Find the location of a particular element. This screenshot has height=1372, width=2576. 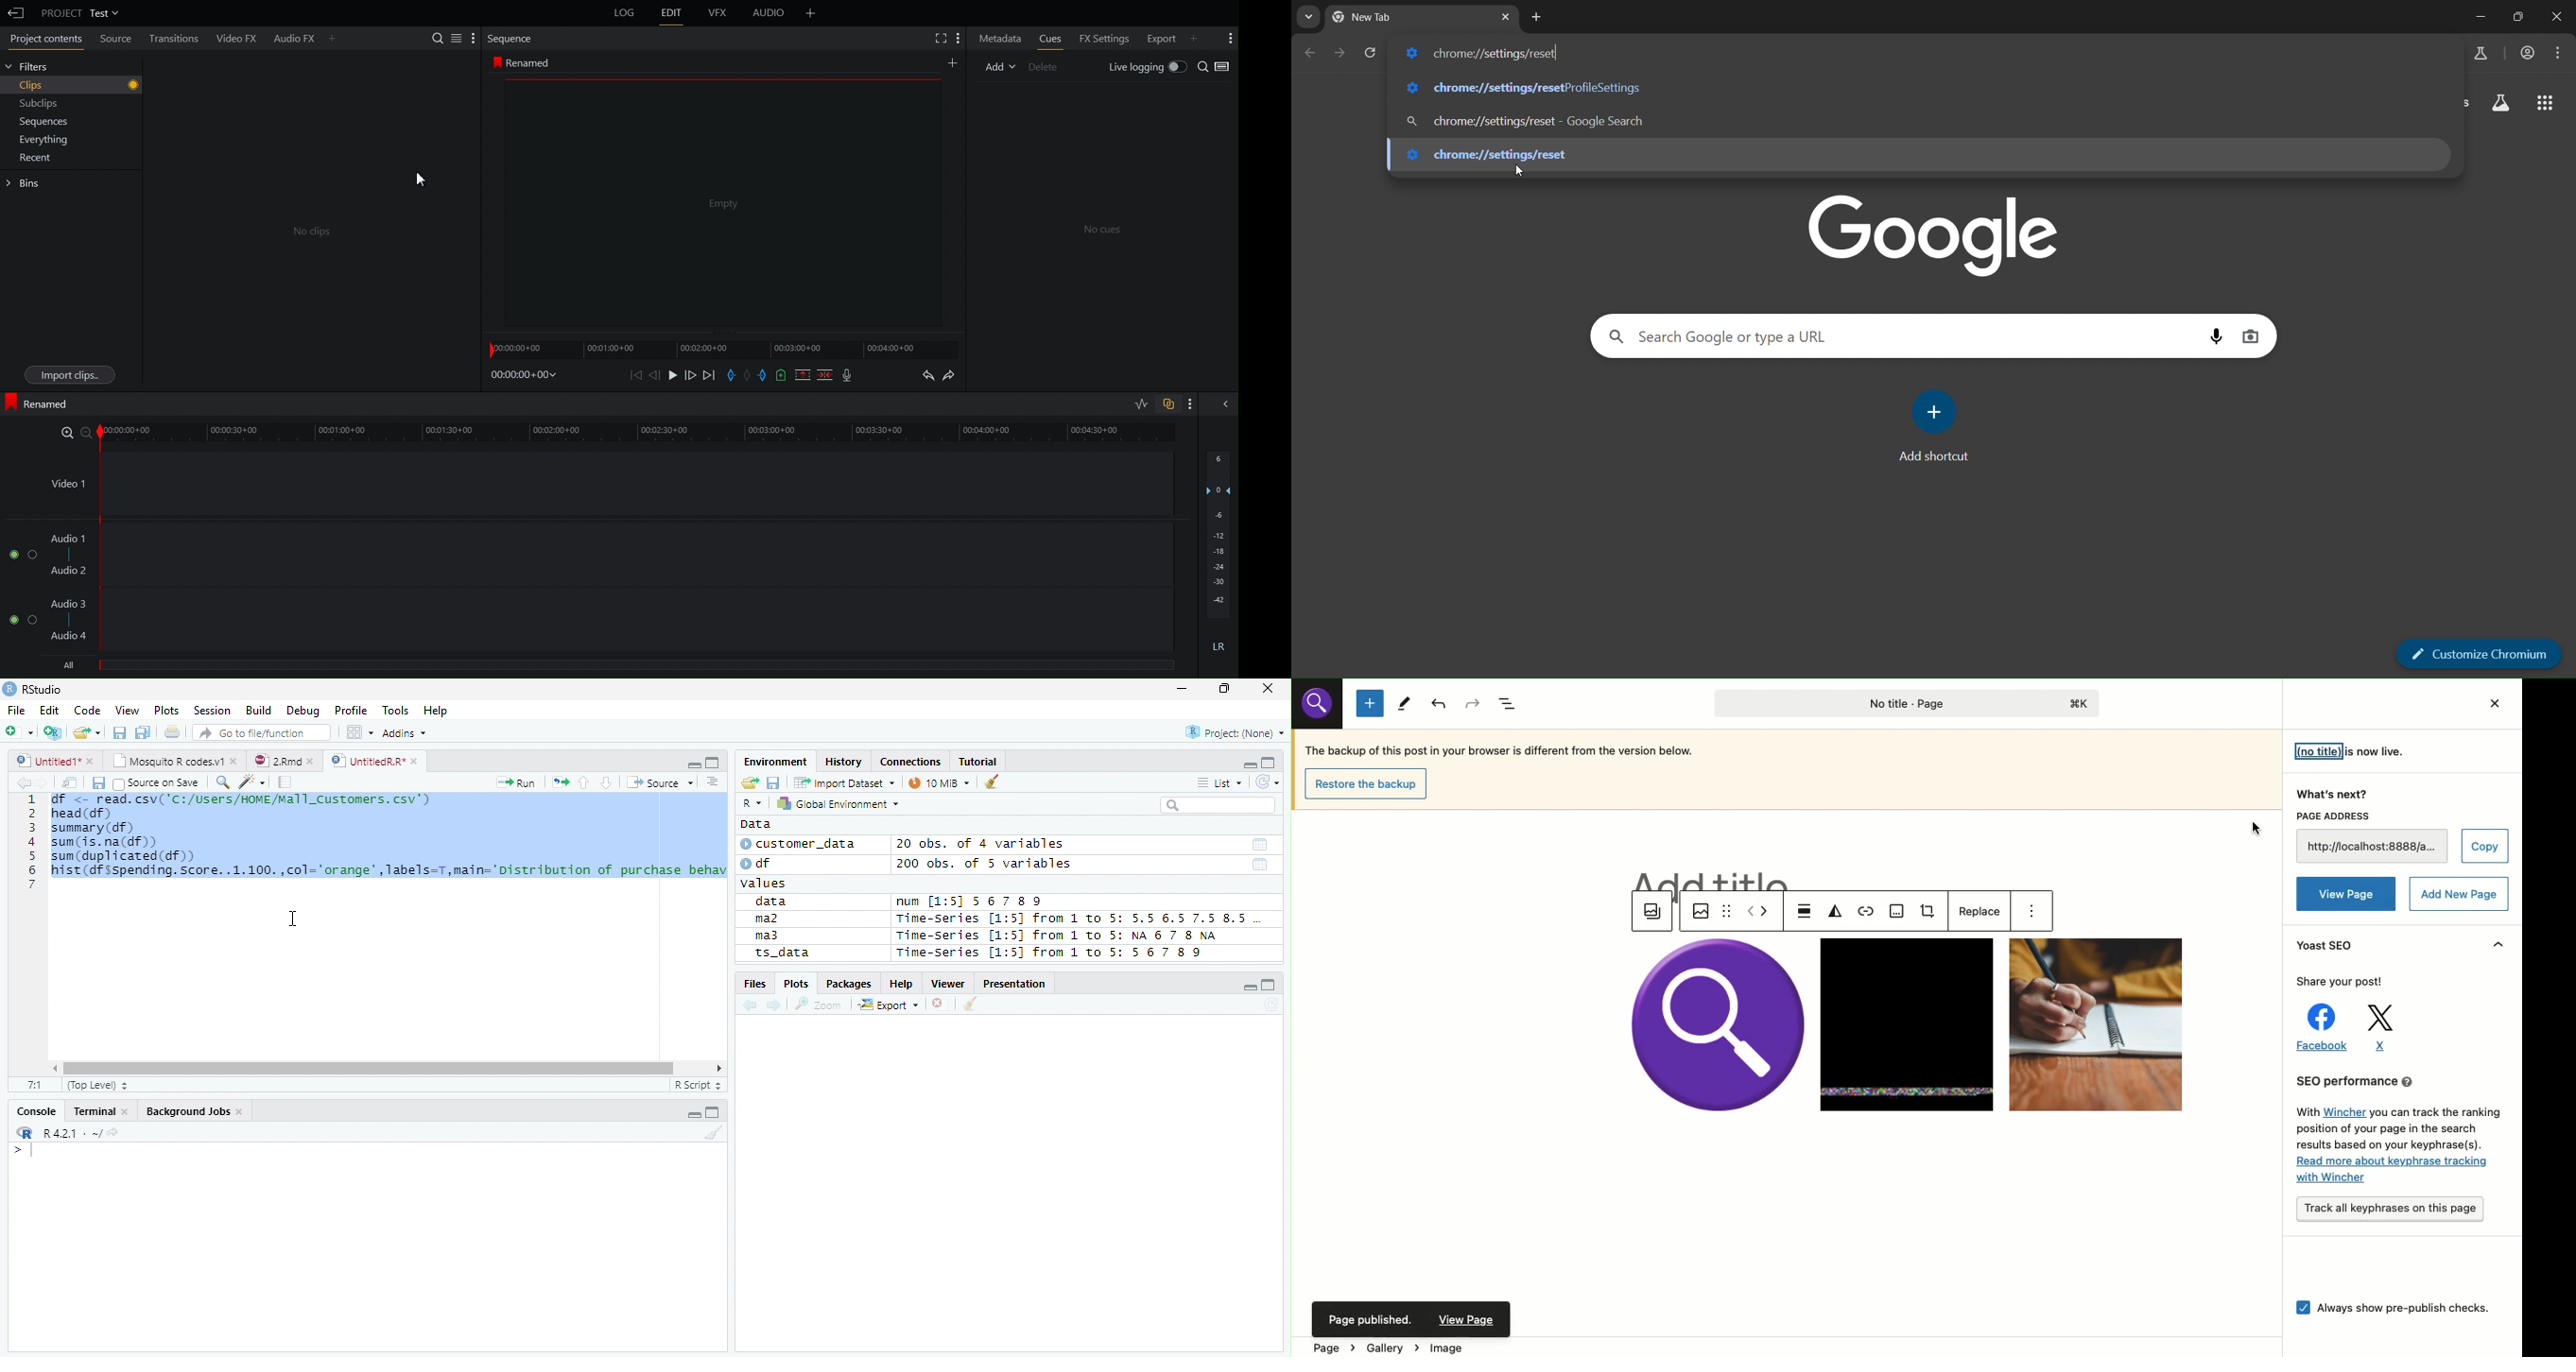

Date is located at coordinates (1260, 866).